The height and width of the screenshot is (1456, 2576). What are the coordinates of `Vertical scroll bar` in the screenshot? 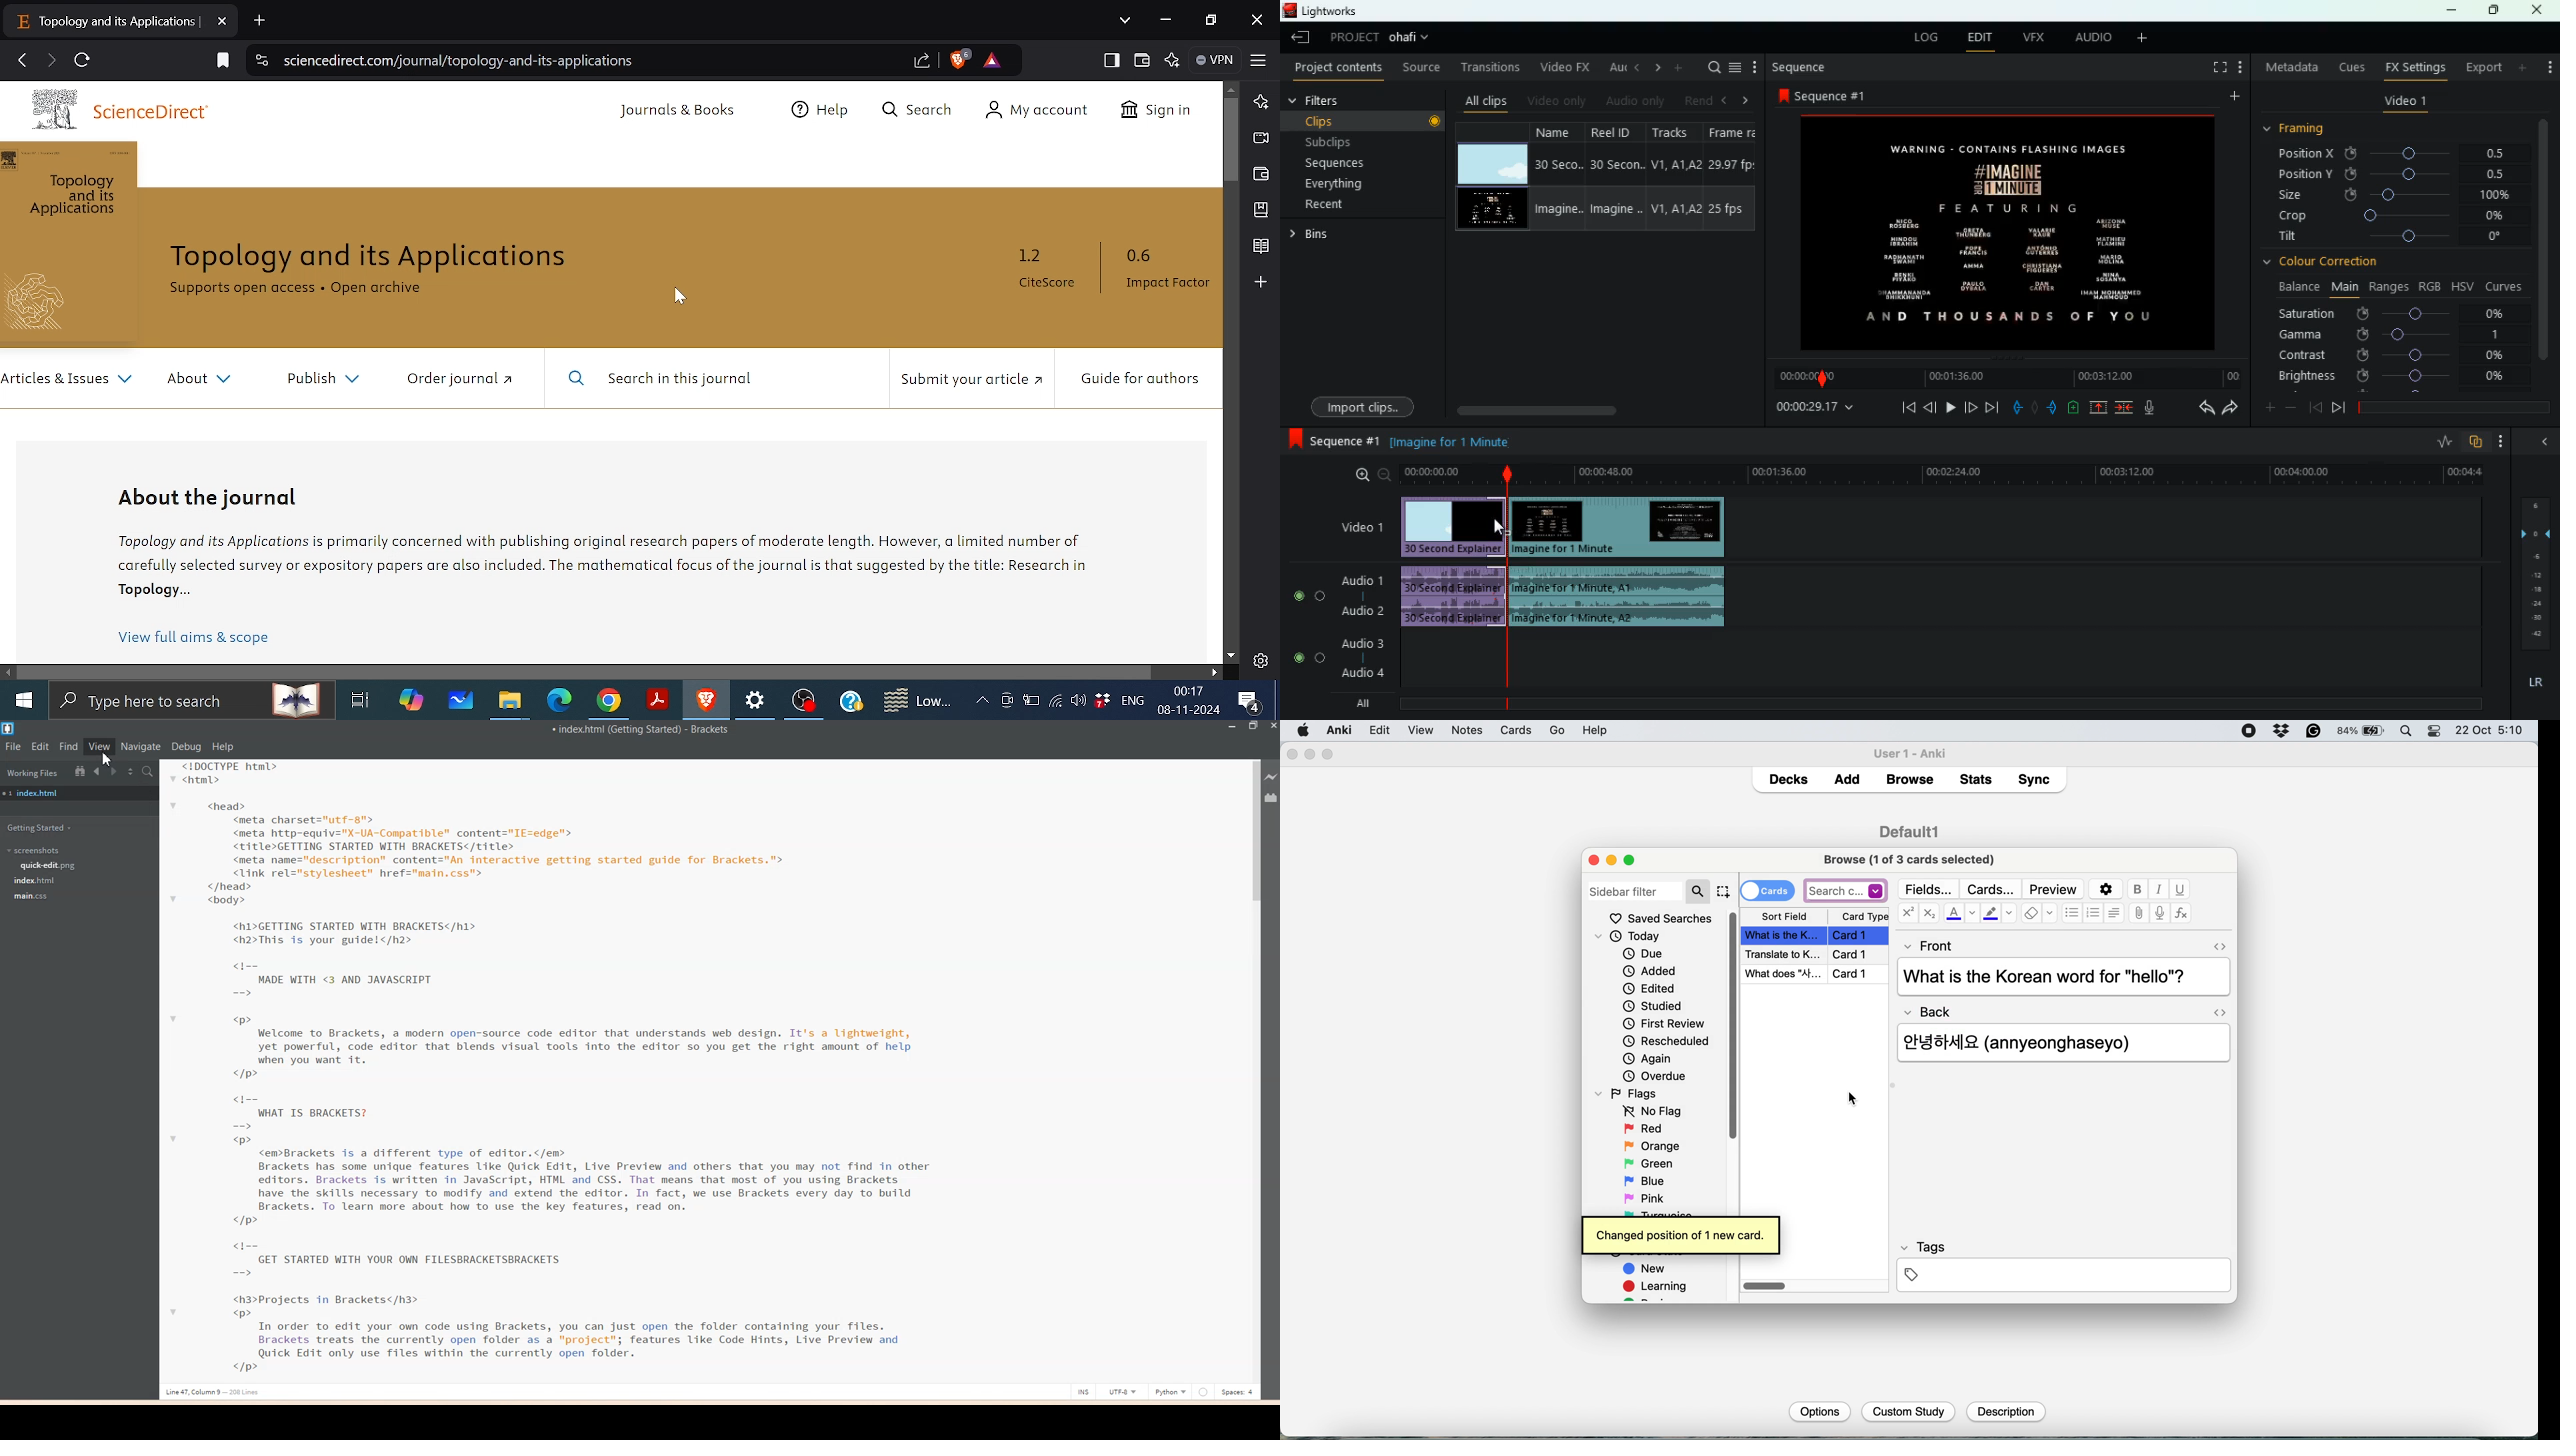 It's located at (1253, 1071).